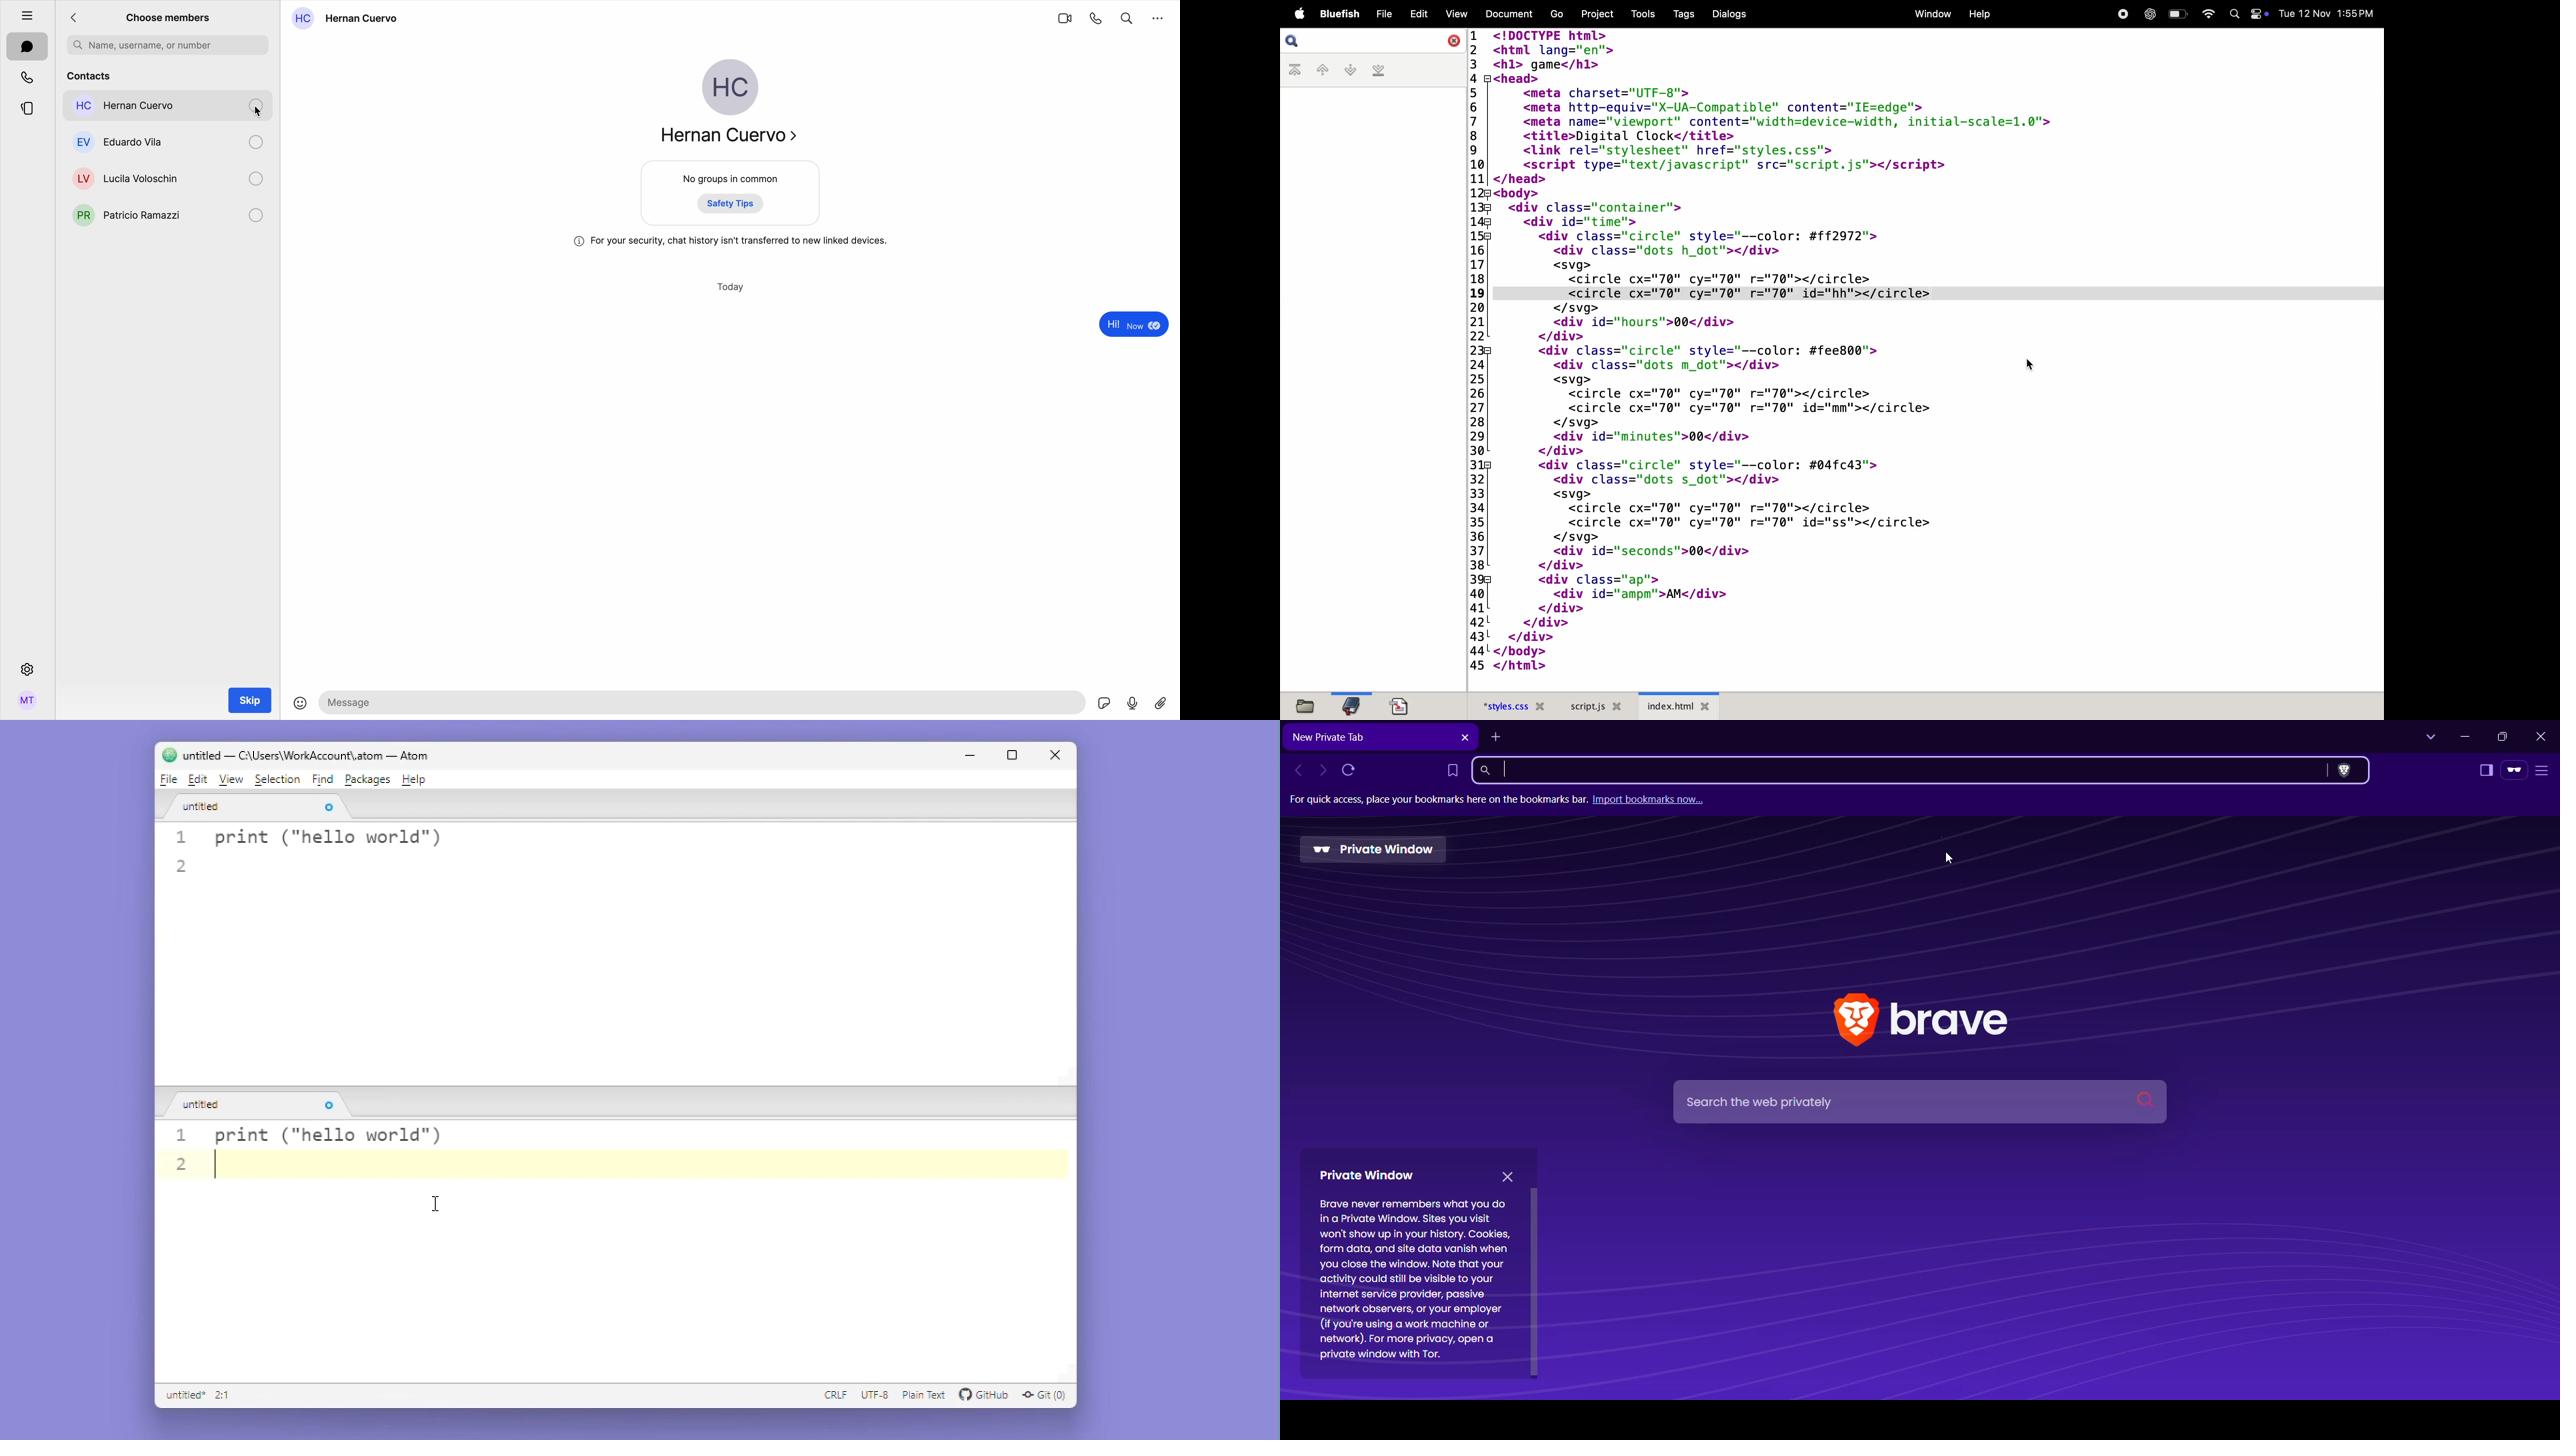 The height and width of the screenshot is (1456, 2576). I want to click on files, so click(1305, 706).